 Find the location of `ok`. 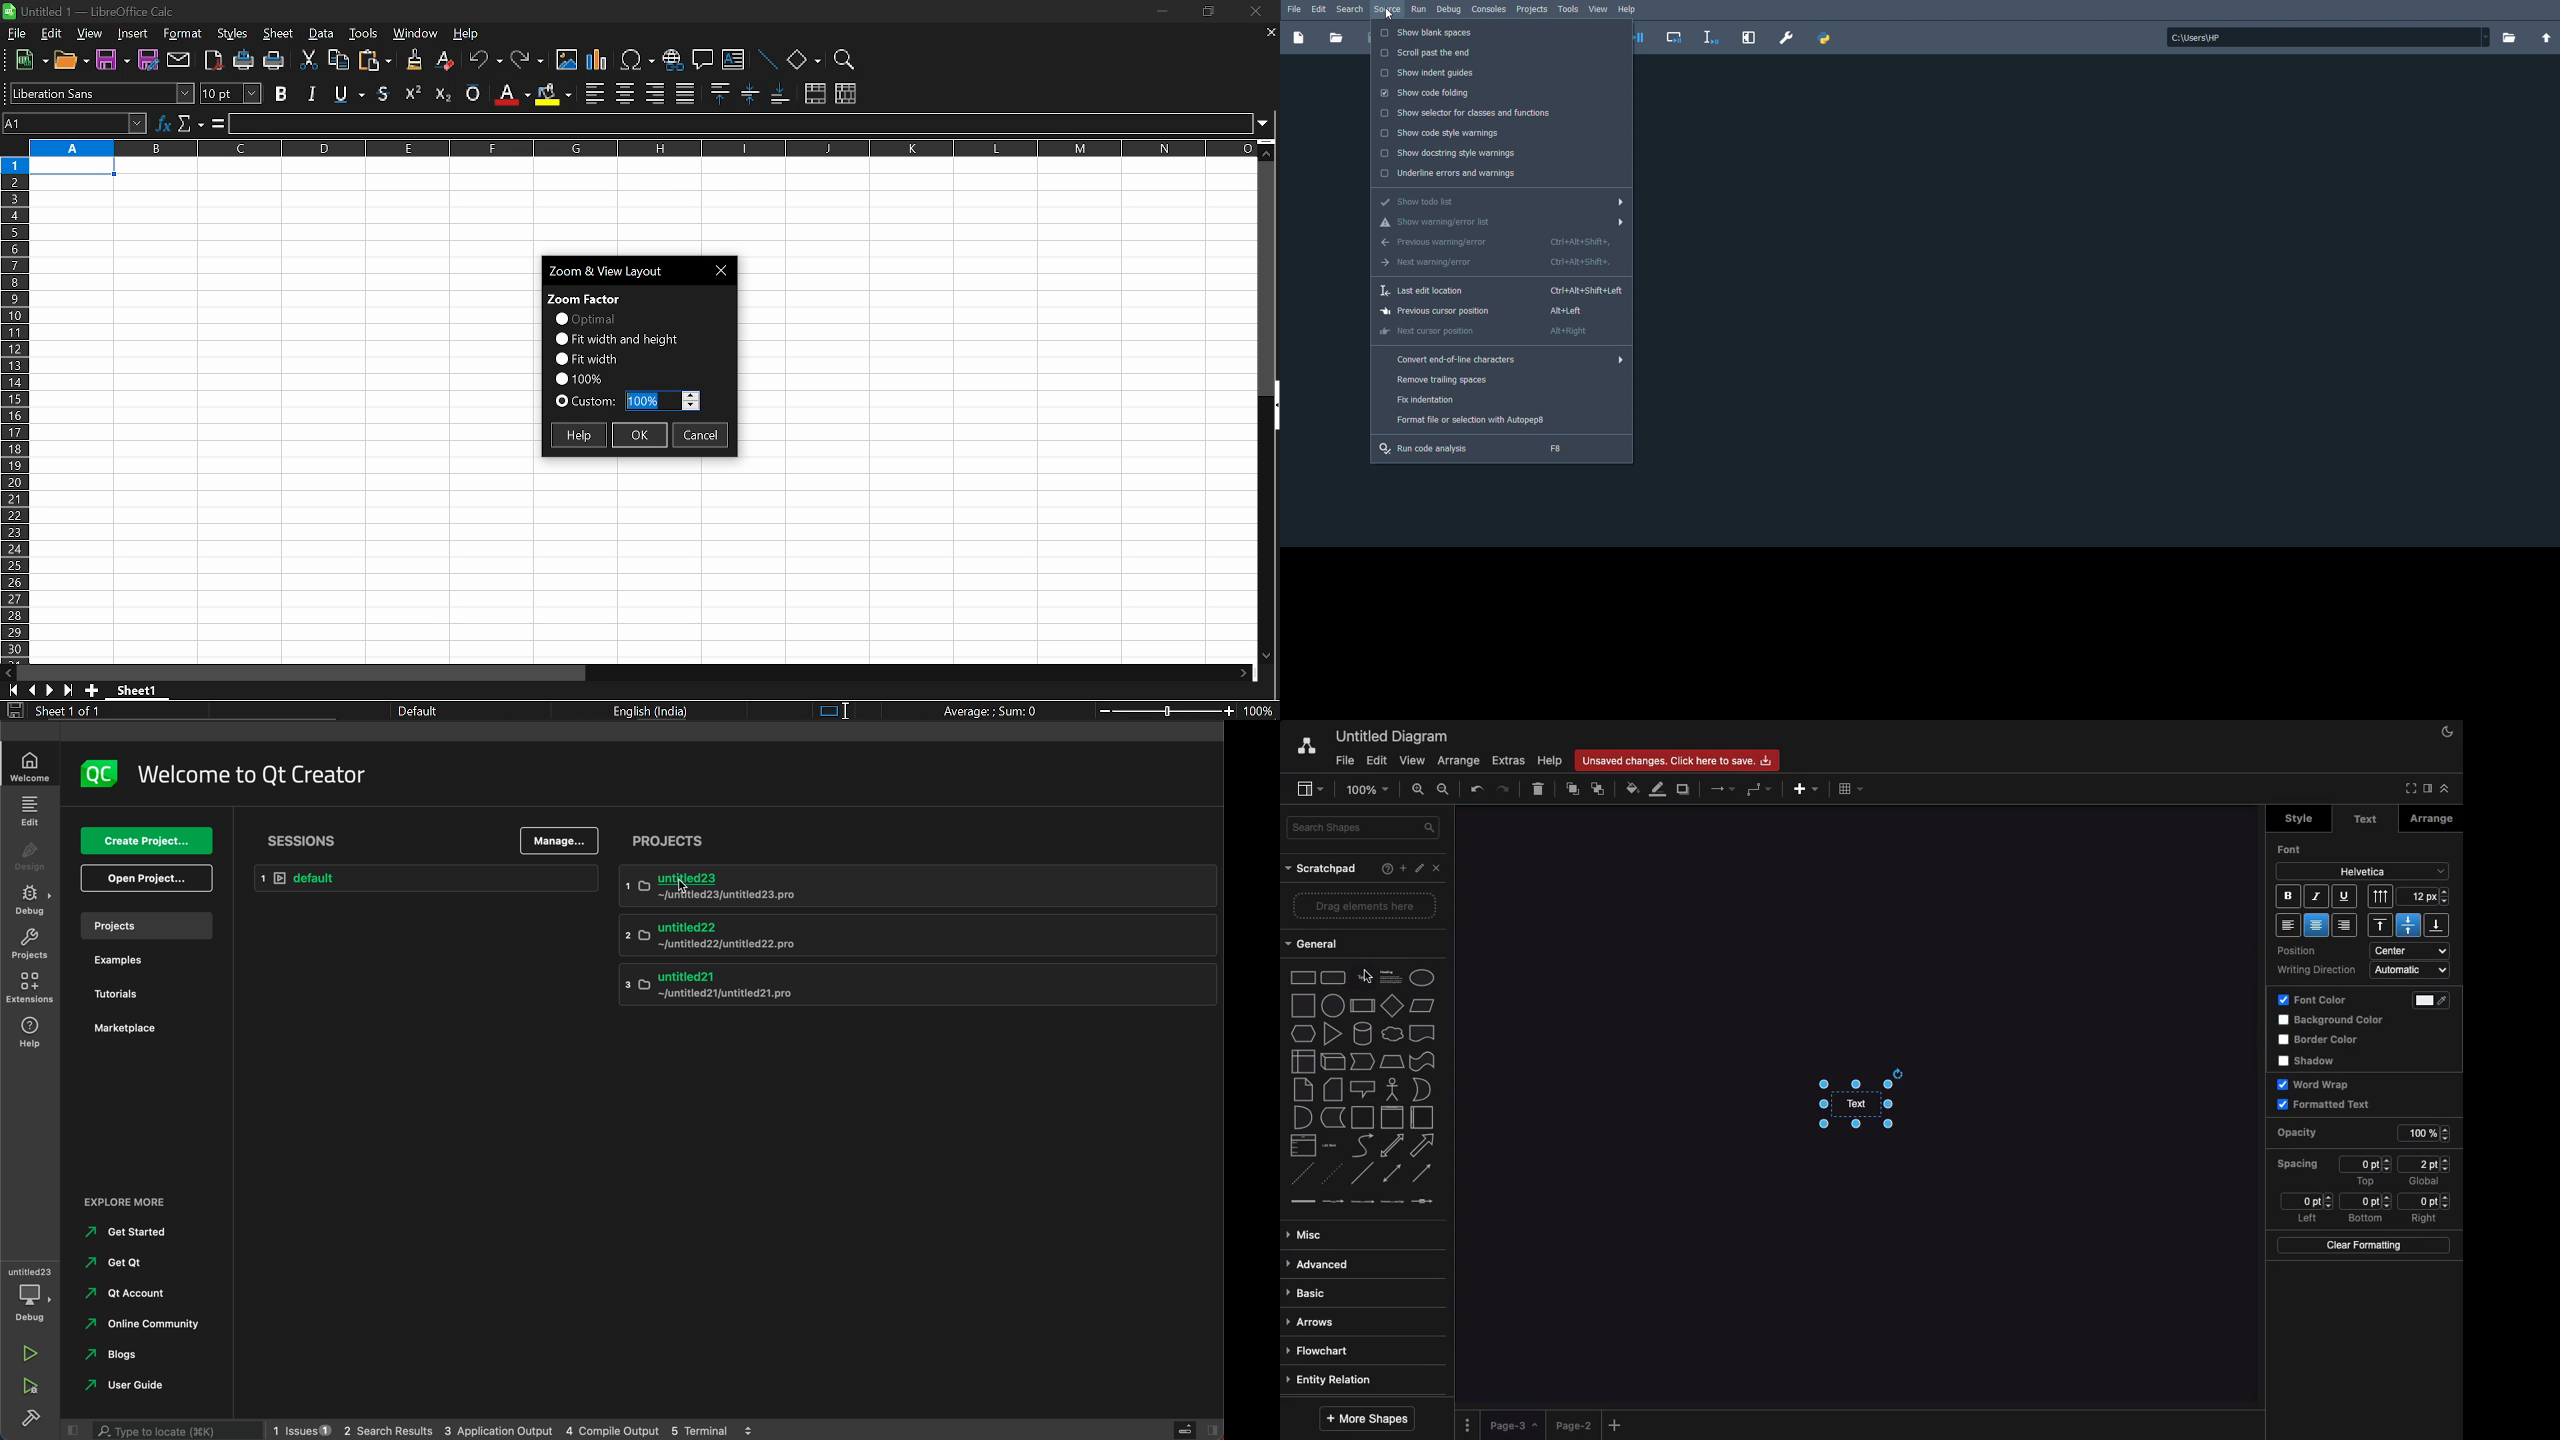

ok is located at coordinates (640, 437).